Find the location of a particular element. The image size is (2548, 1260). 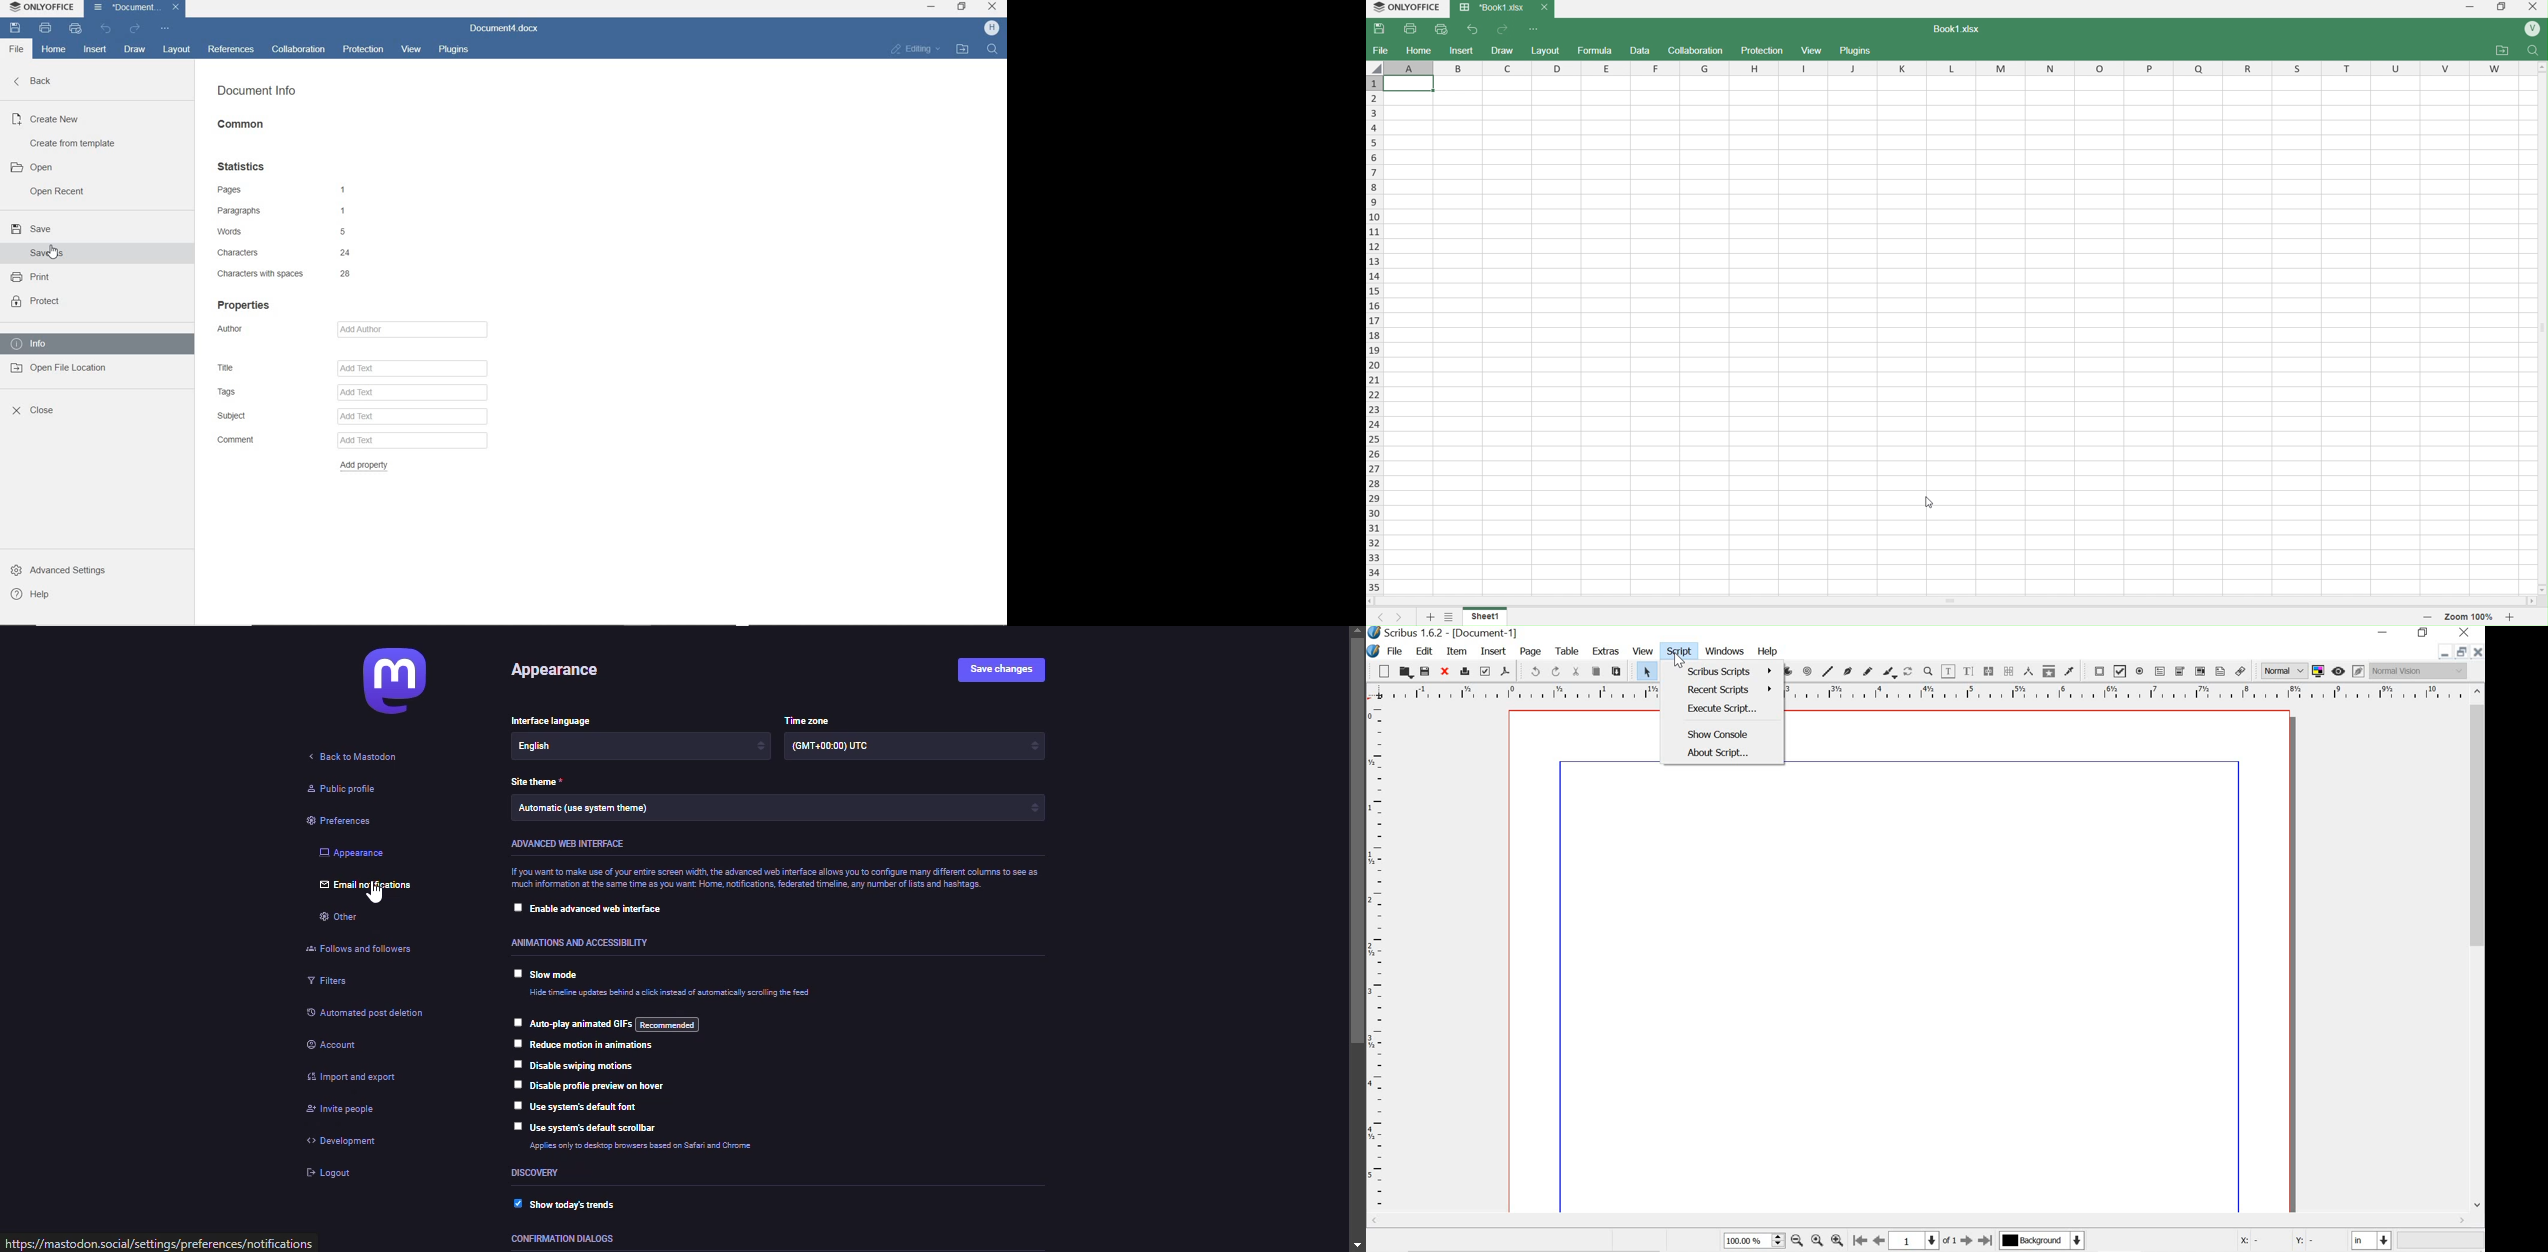

info is located at coordinates (652, 1145).